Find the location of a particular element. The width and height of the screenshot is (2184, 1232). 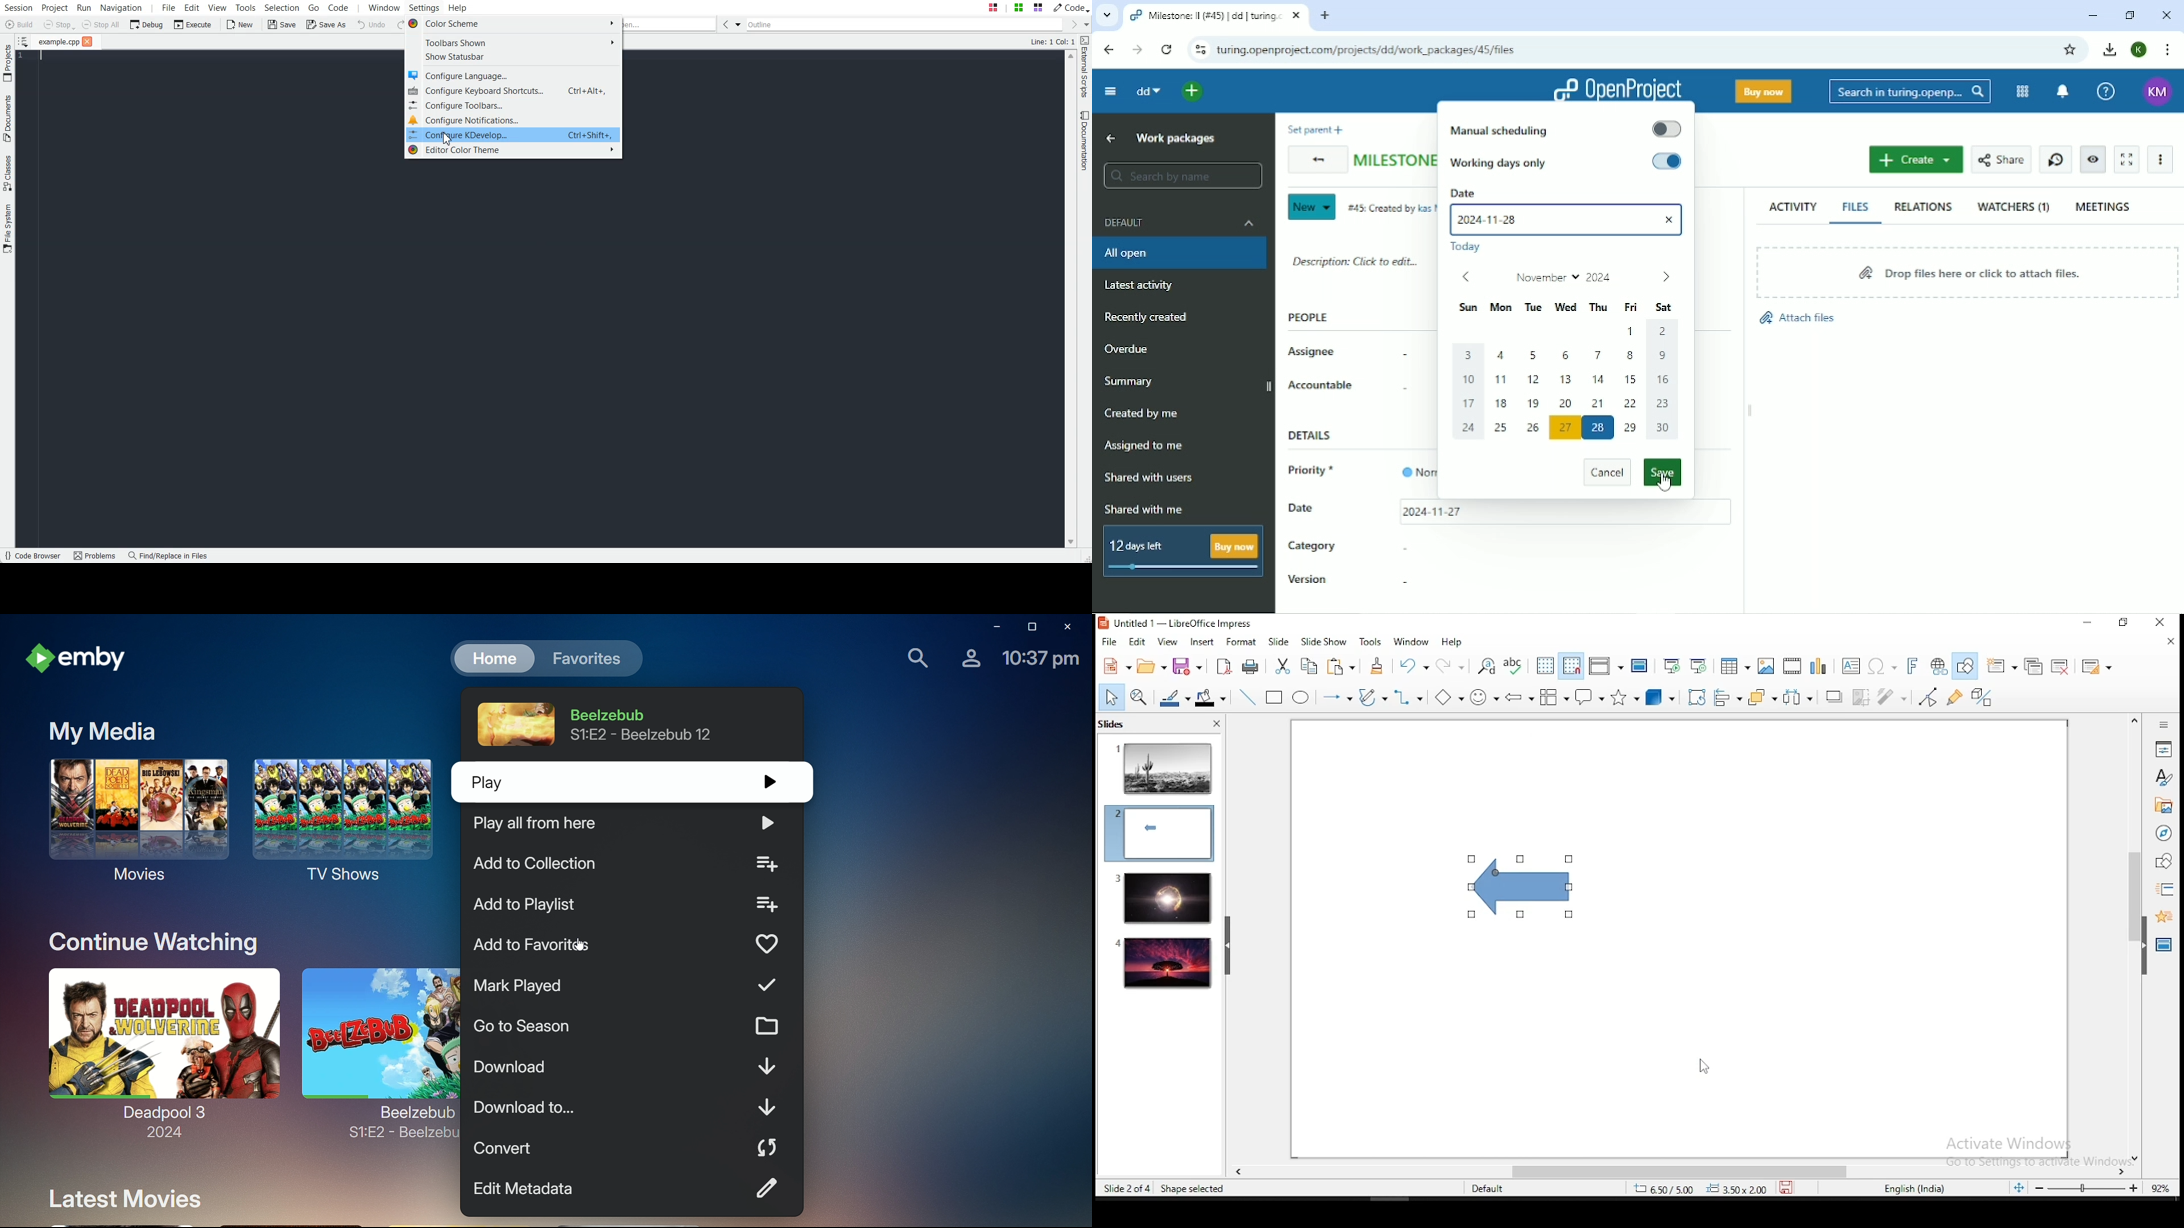

shape fill is located at coordinates (1210, 699).